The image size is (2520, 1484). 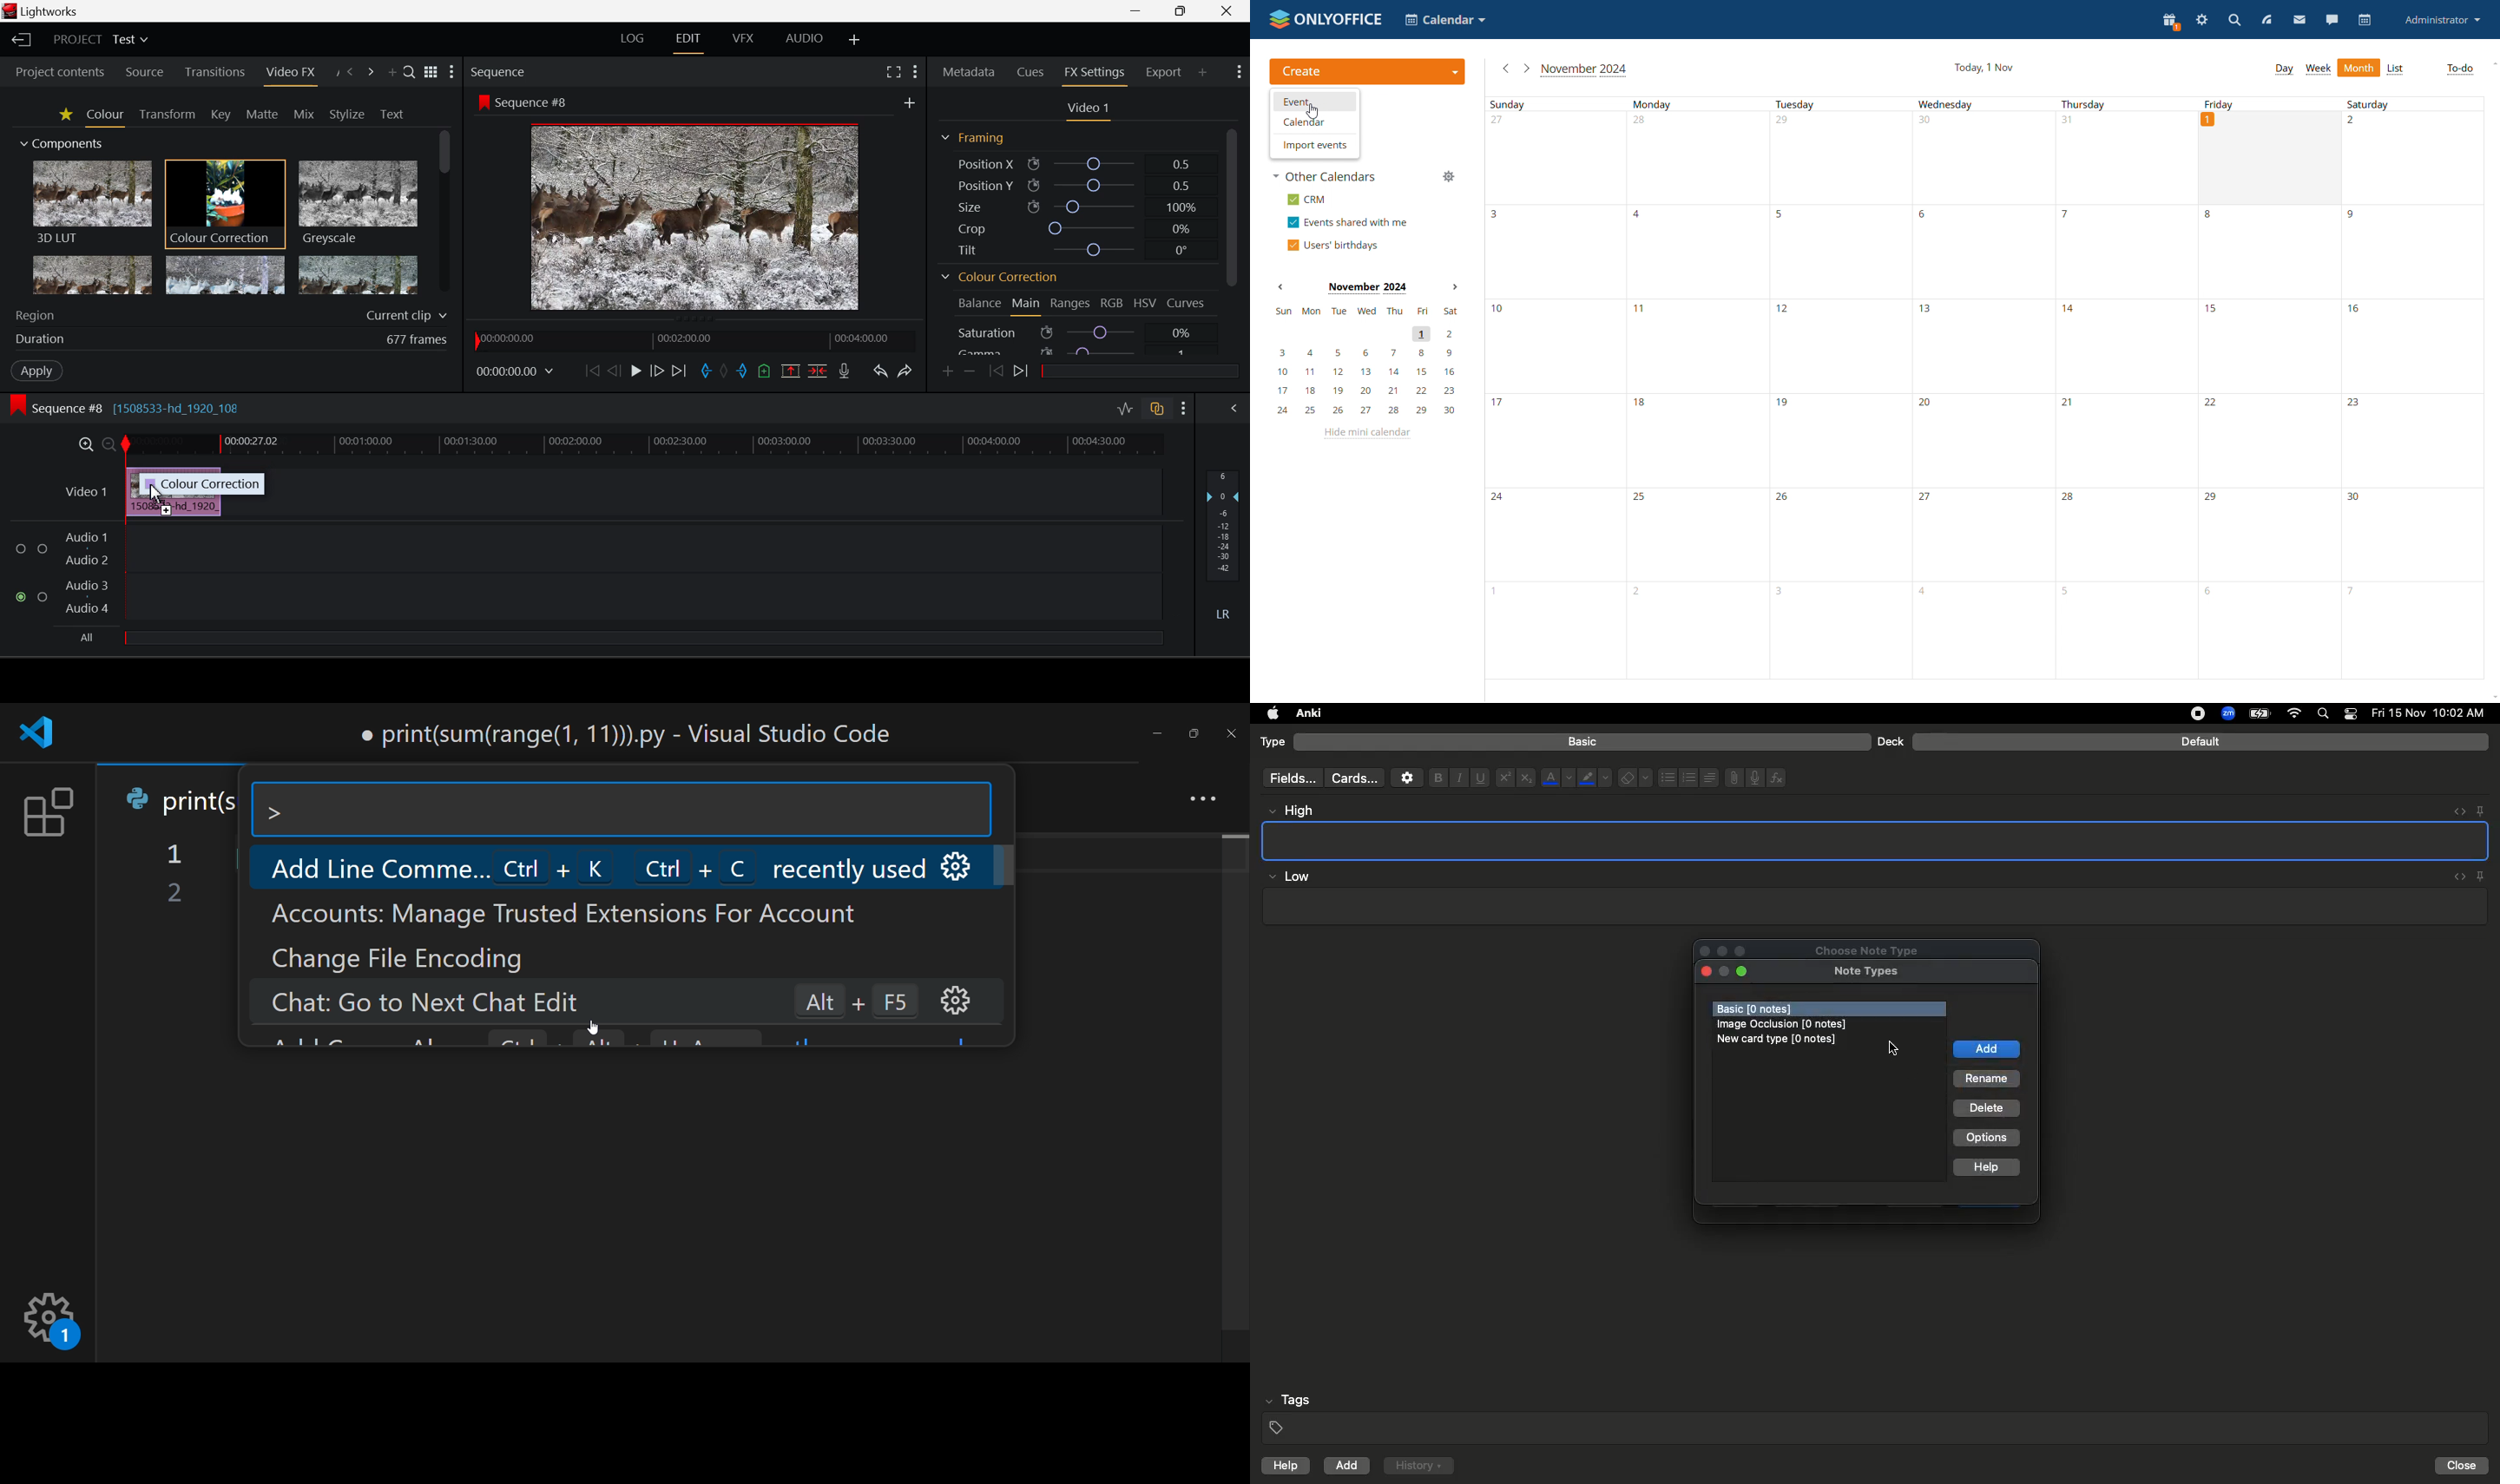 What do you see at coordinates (2126, 388) in the screenshot?
I see `Thursday` at bounding box center [2126, 388].